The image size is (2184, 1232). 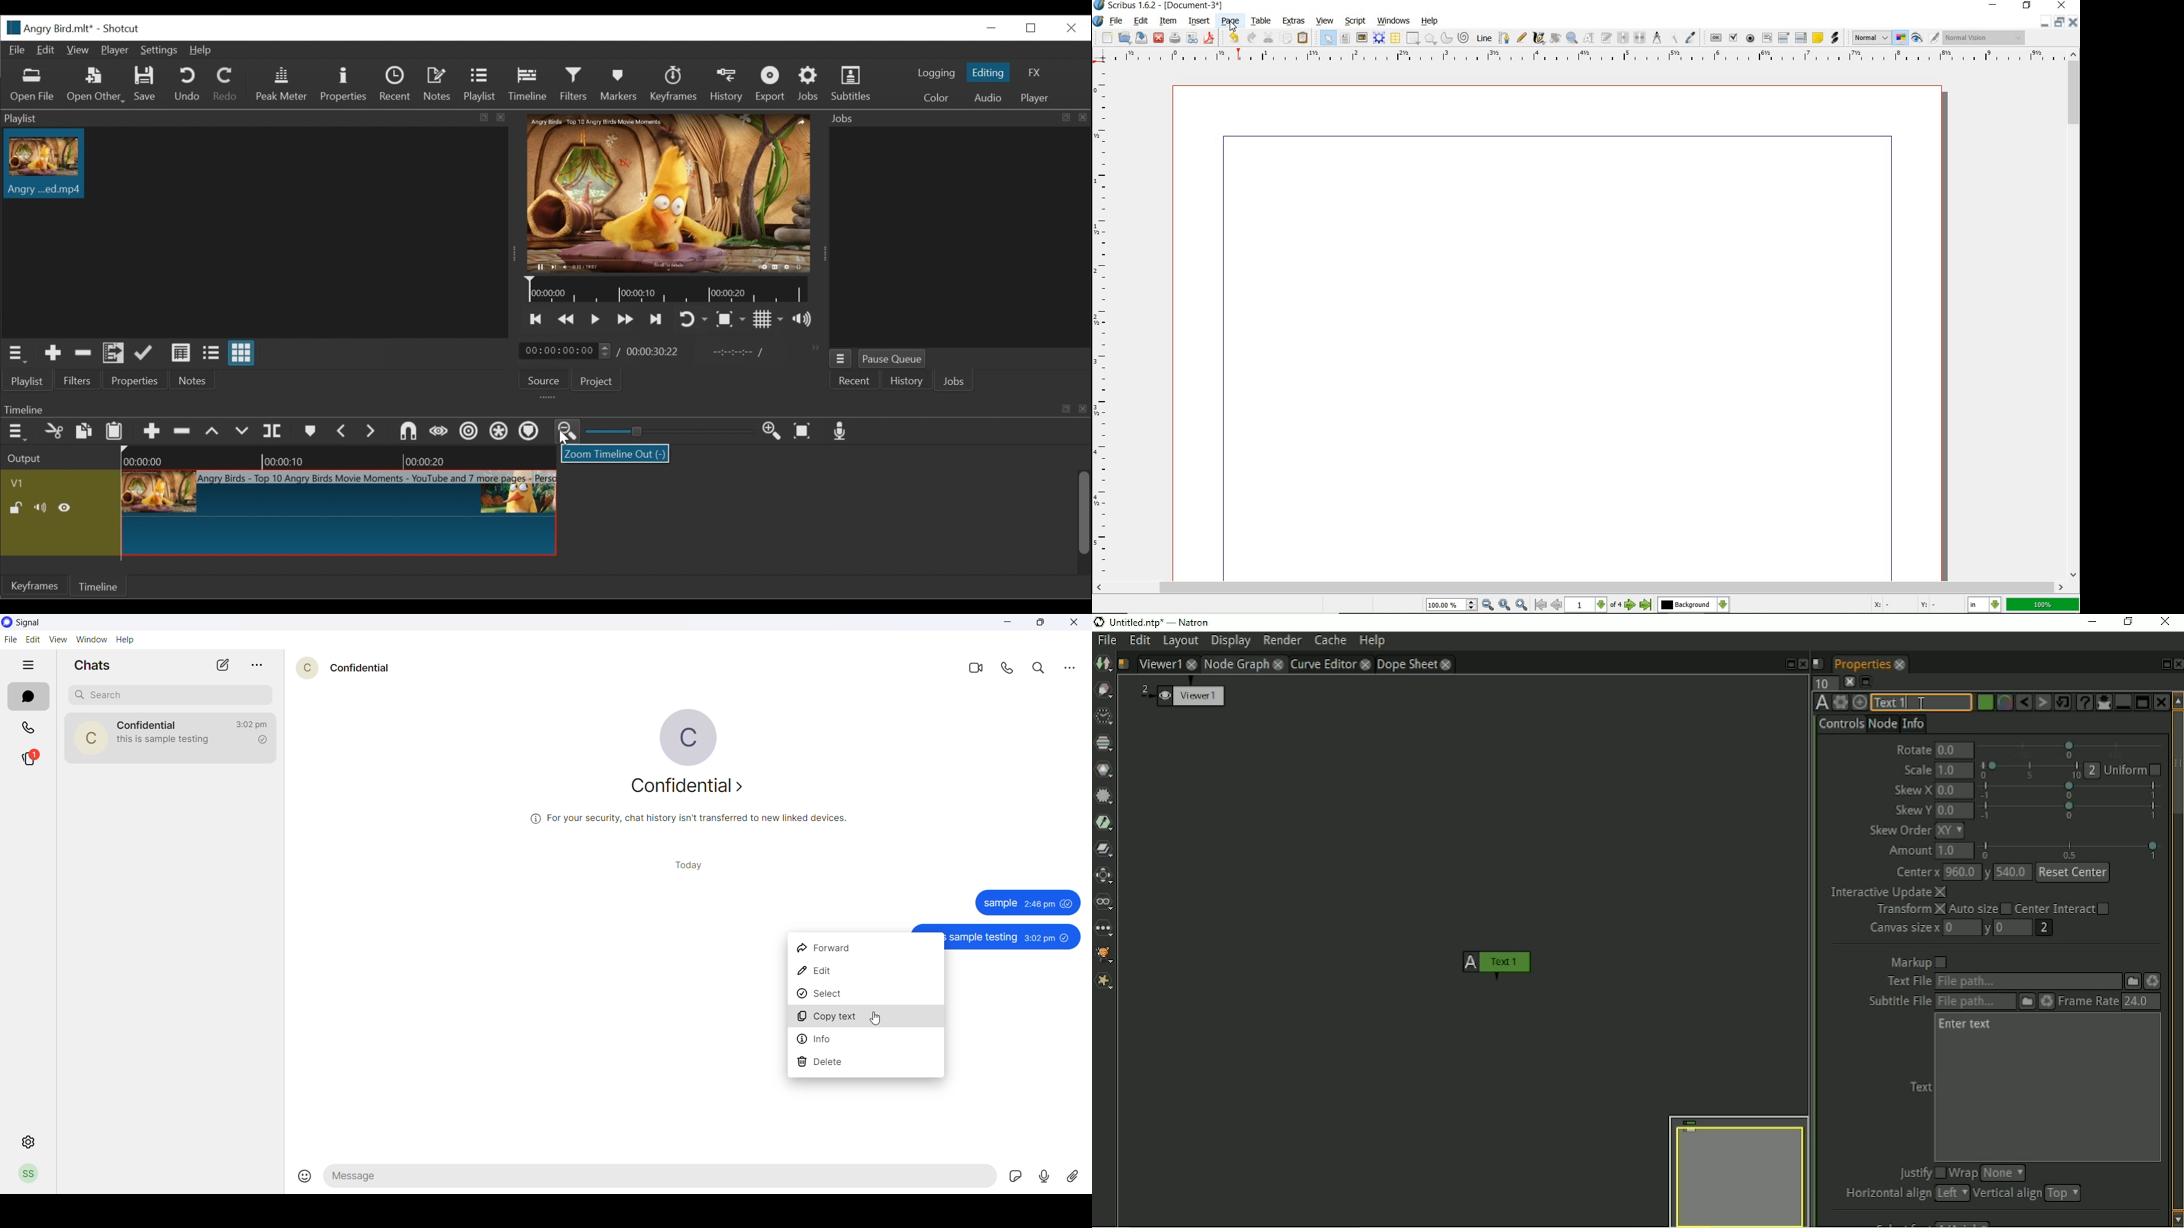 What do you see at coordinates (199, 51) in the screenshot?
I see `Help` at bounding box center [199, 51].